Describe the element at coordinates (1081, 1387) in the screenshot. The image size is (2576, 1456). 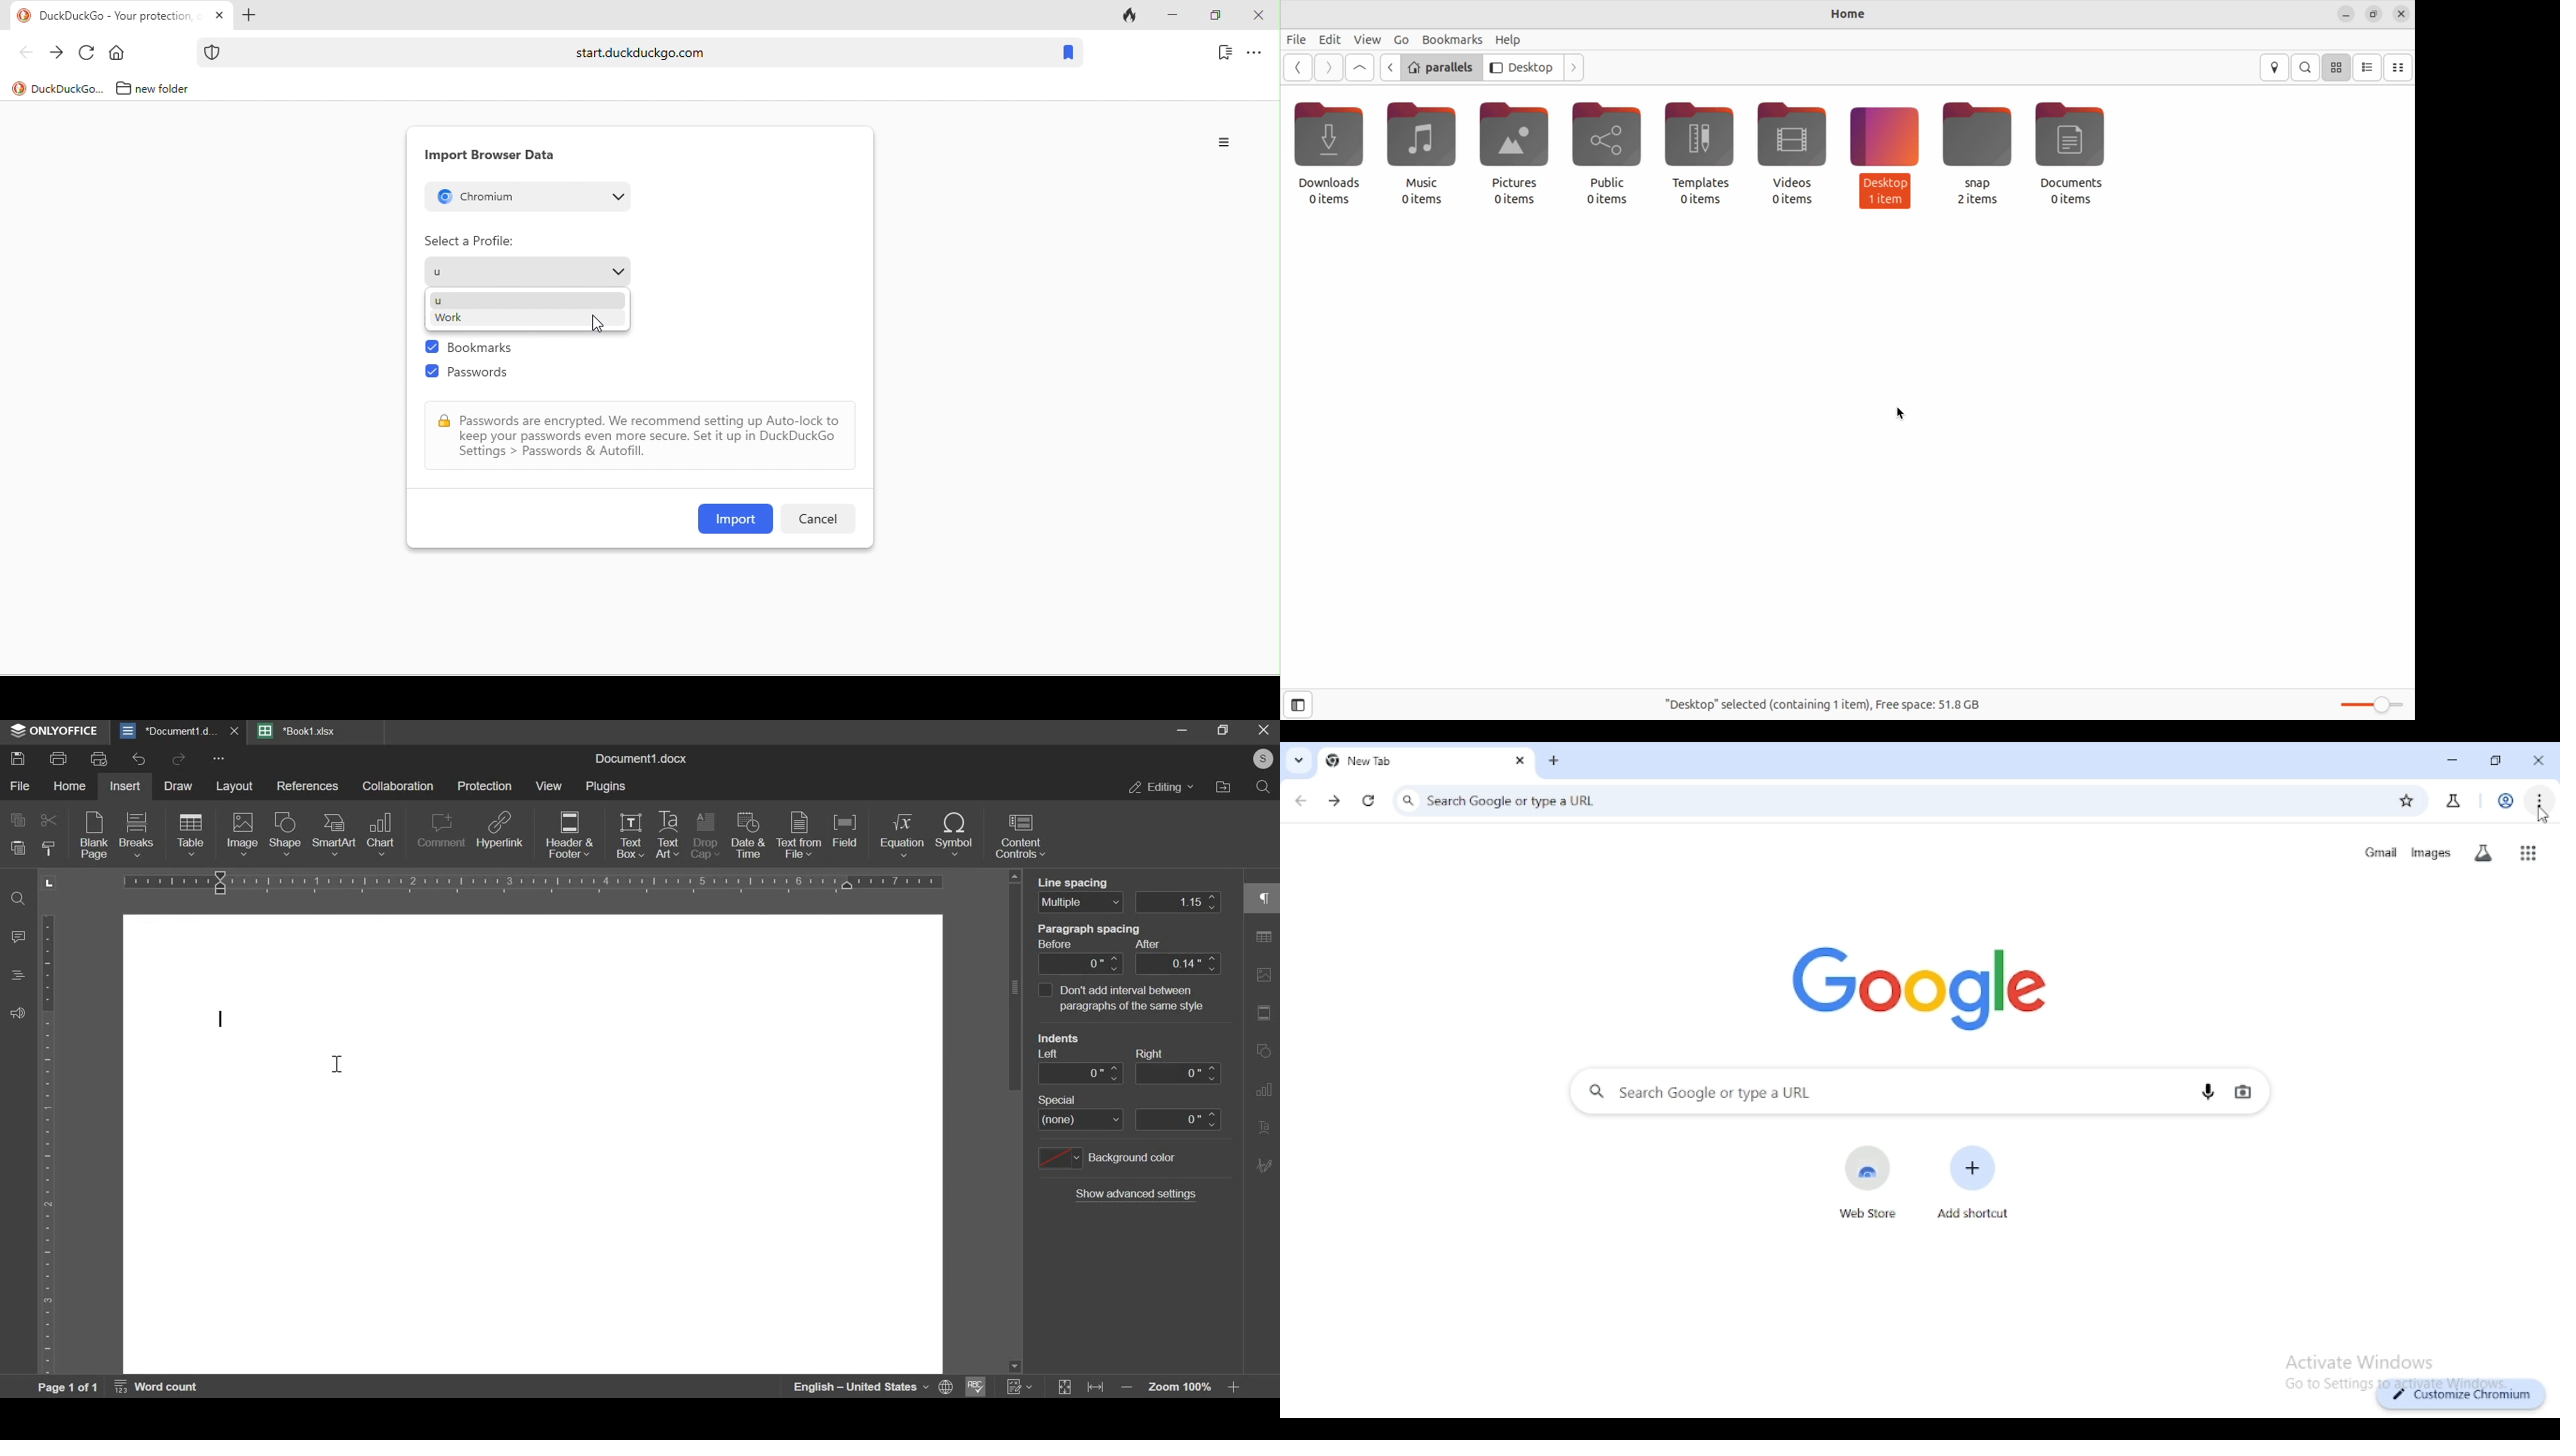
I see `fit` at that location.